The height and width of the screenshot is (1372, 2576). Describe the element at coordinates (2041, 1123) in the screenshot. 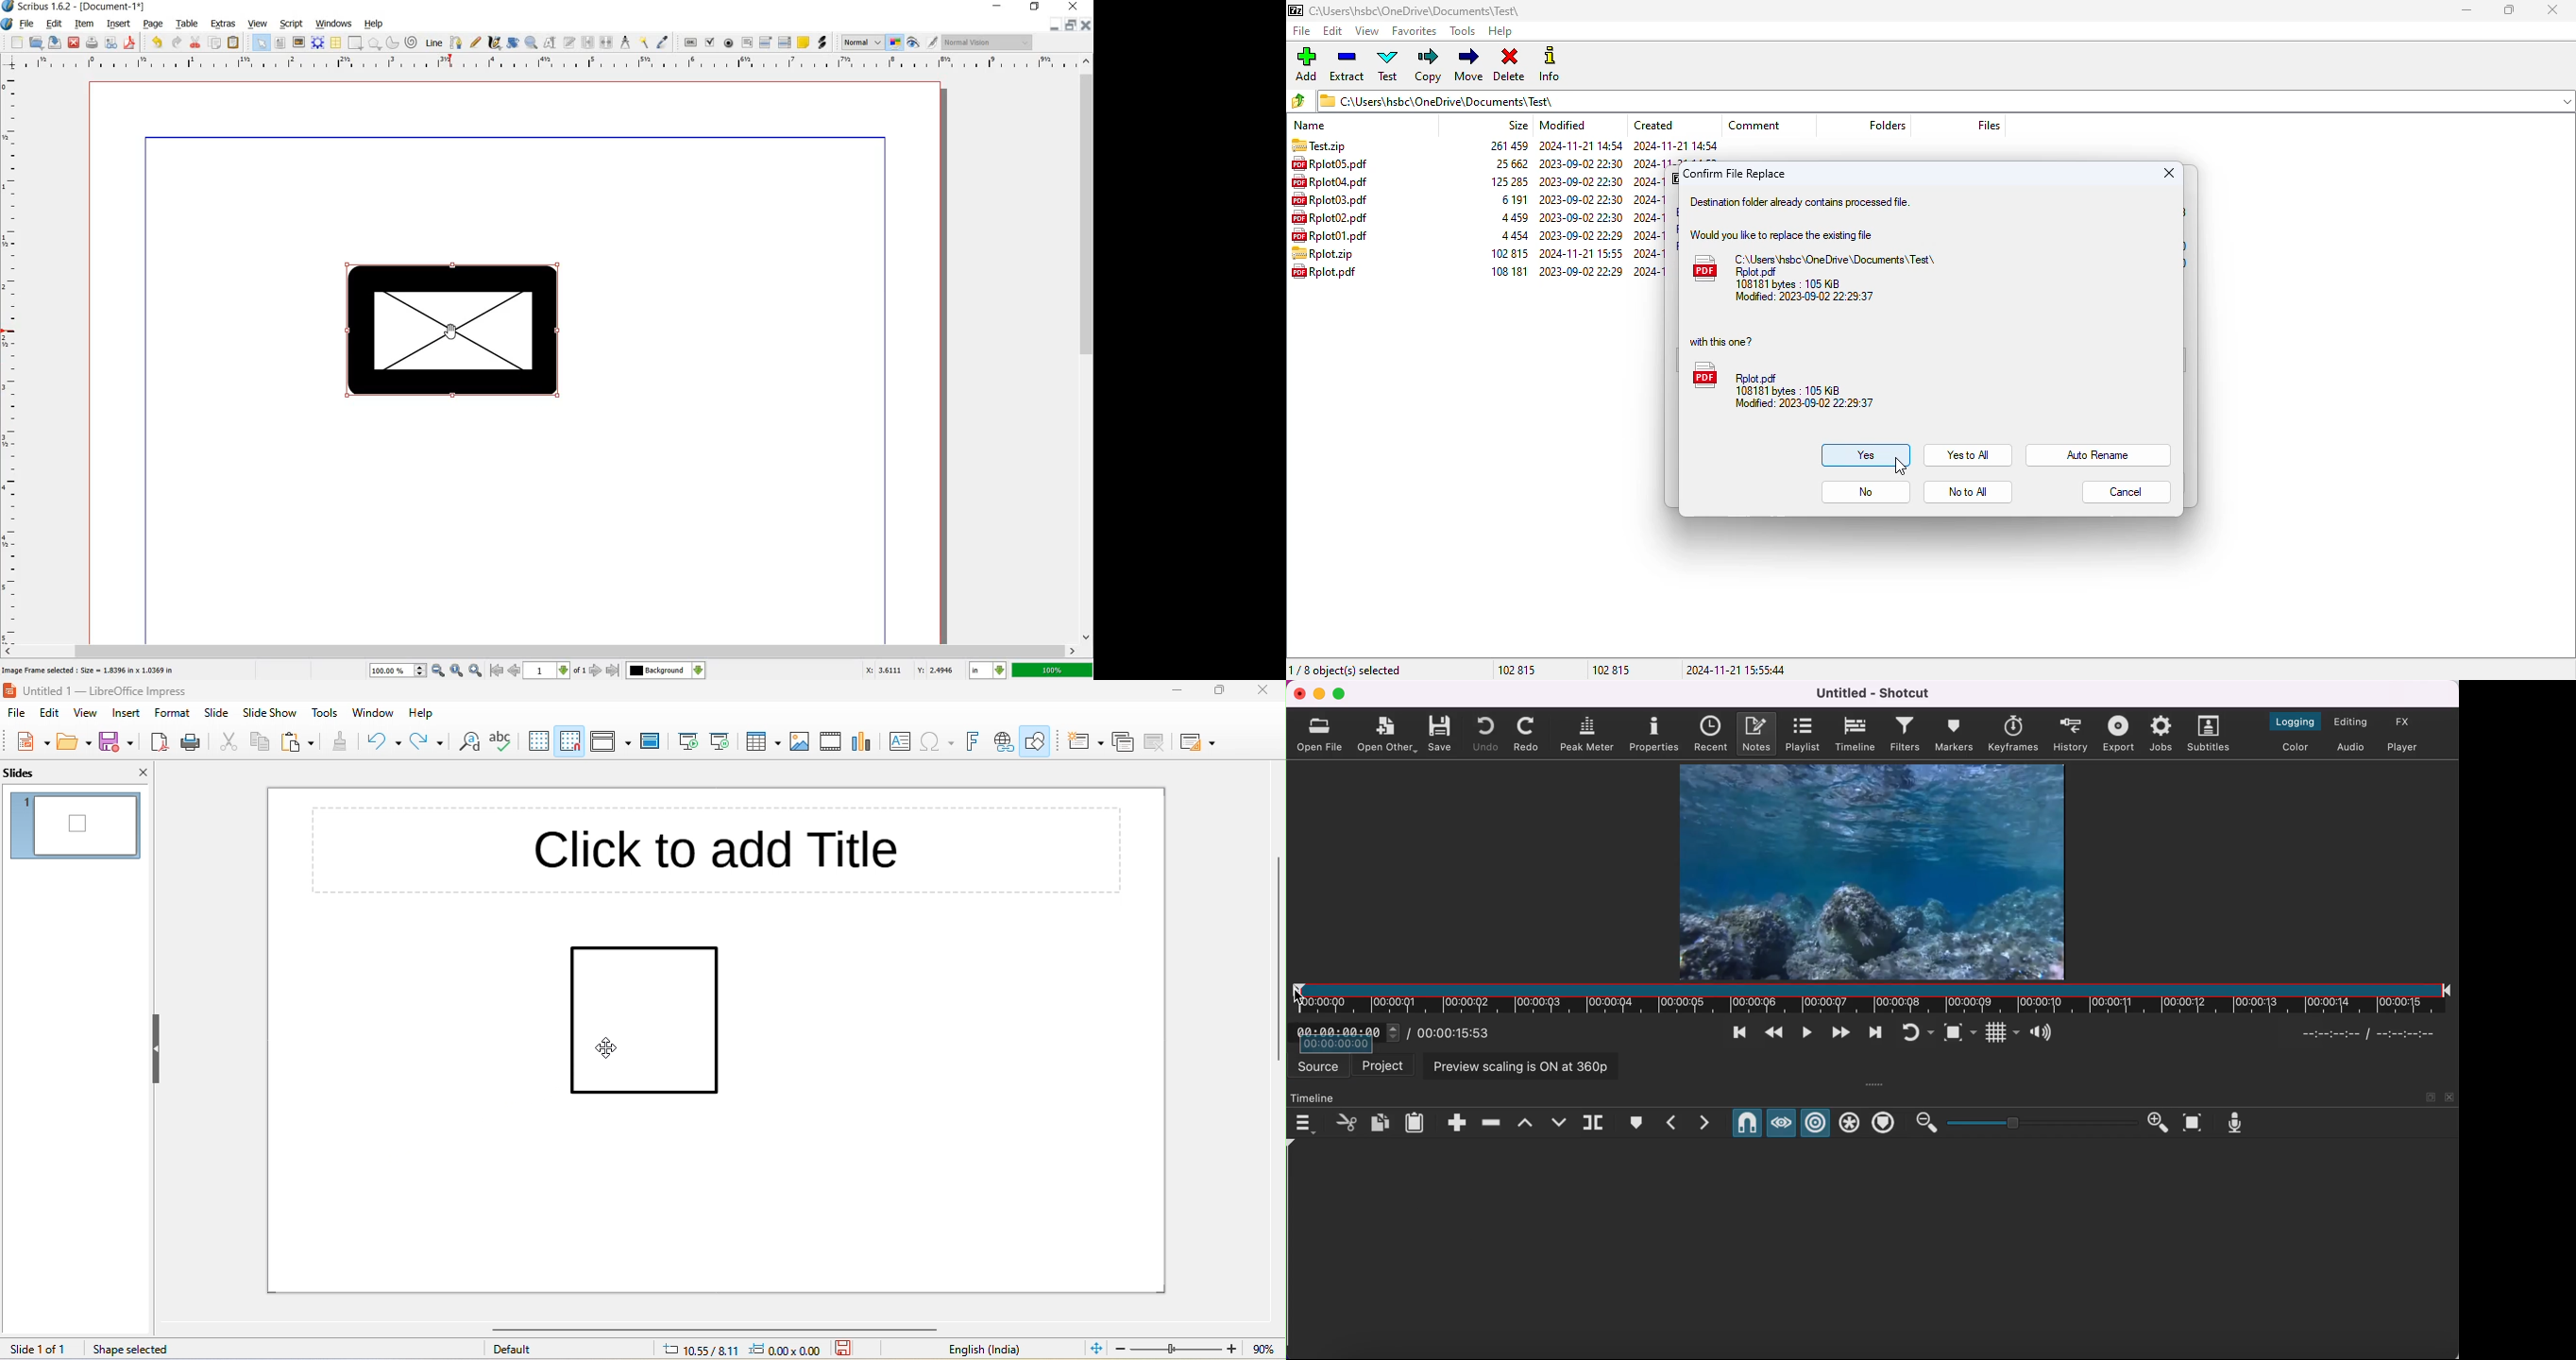

I see `zoom graduation` at that location.